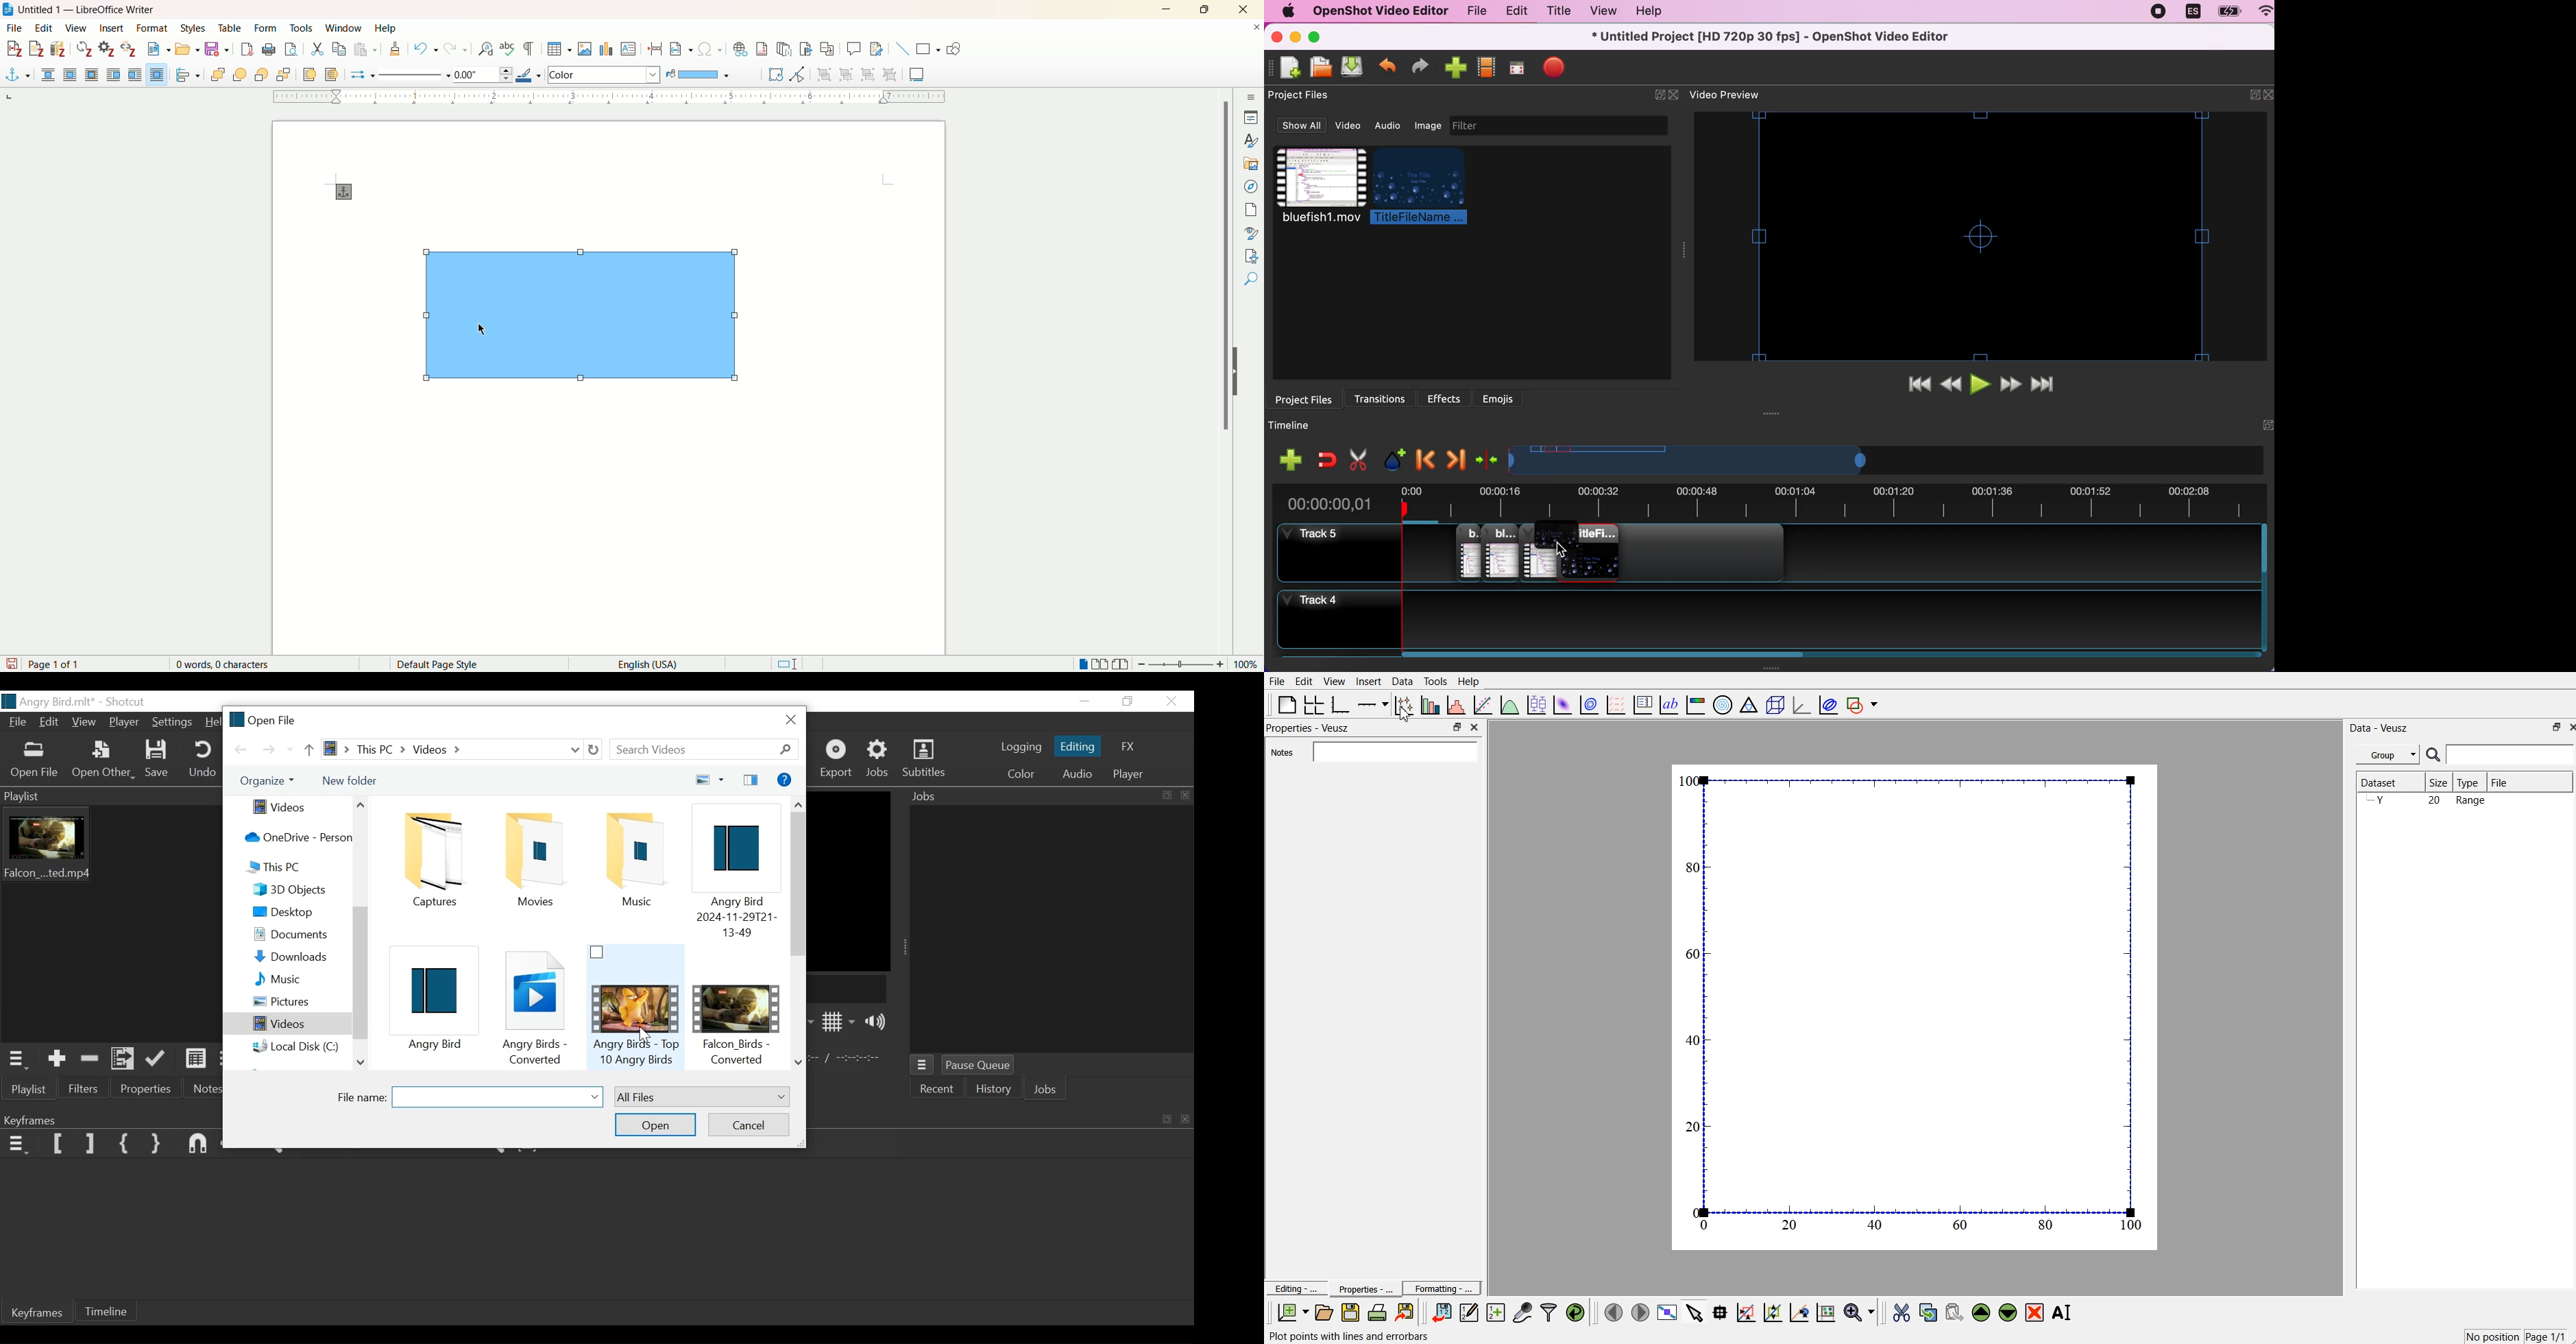 This screenshot has width=2576, height=1344. What do you see at coordinates (1643, 704) in the screenshot?
I see `plot key` at bounding box center [1643, 704].